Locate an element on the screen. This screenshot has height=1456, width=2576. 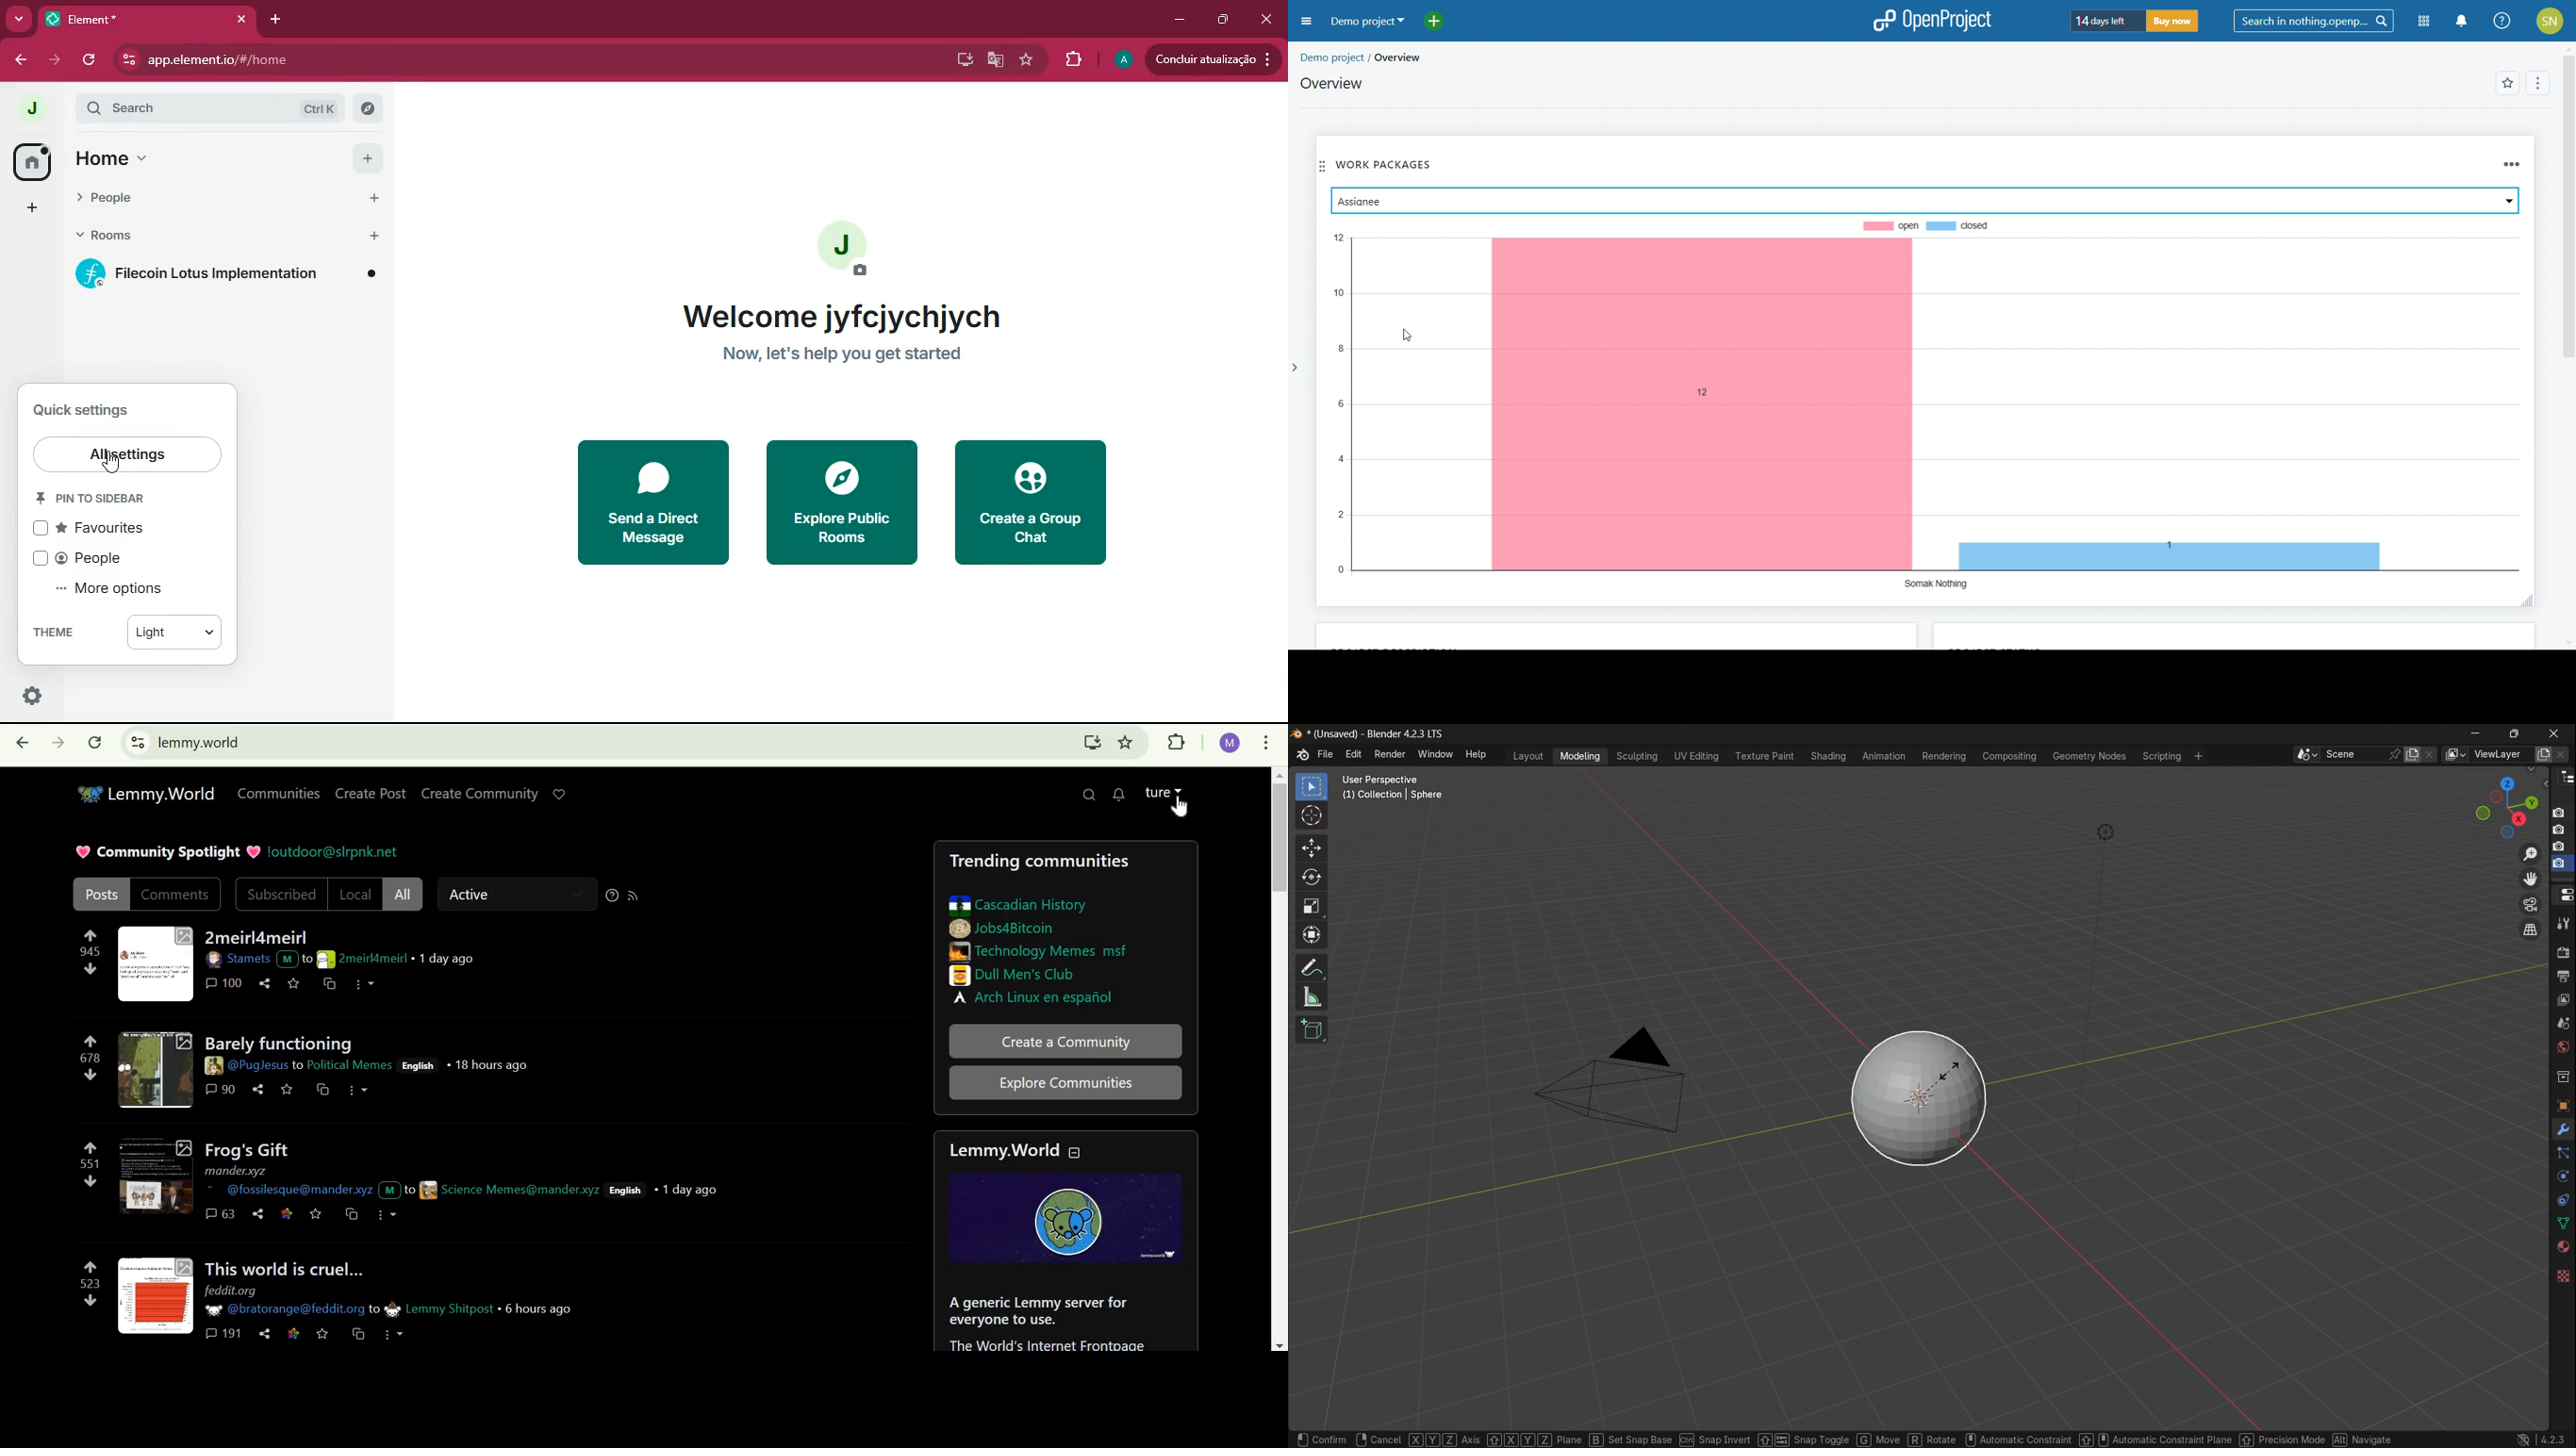
cursor is located at coordinates (110, 463).